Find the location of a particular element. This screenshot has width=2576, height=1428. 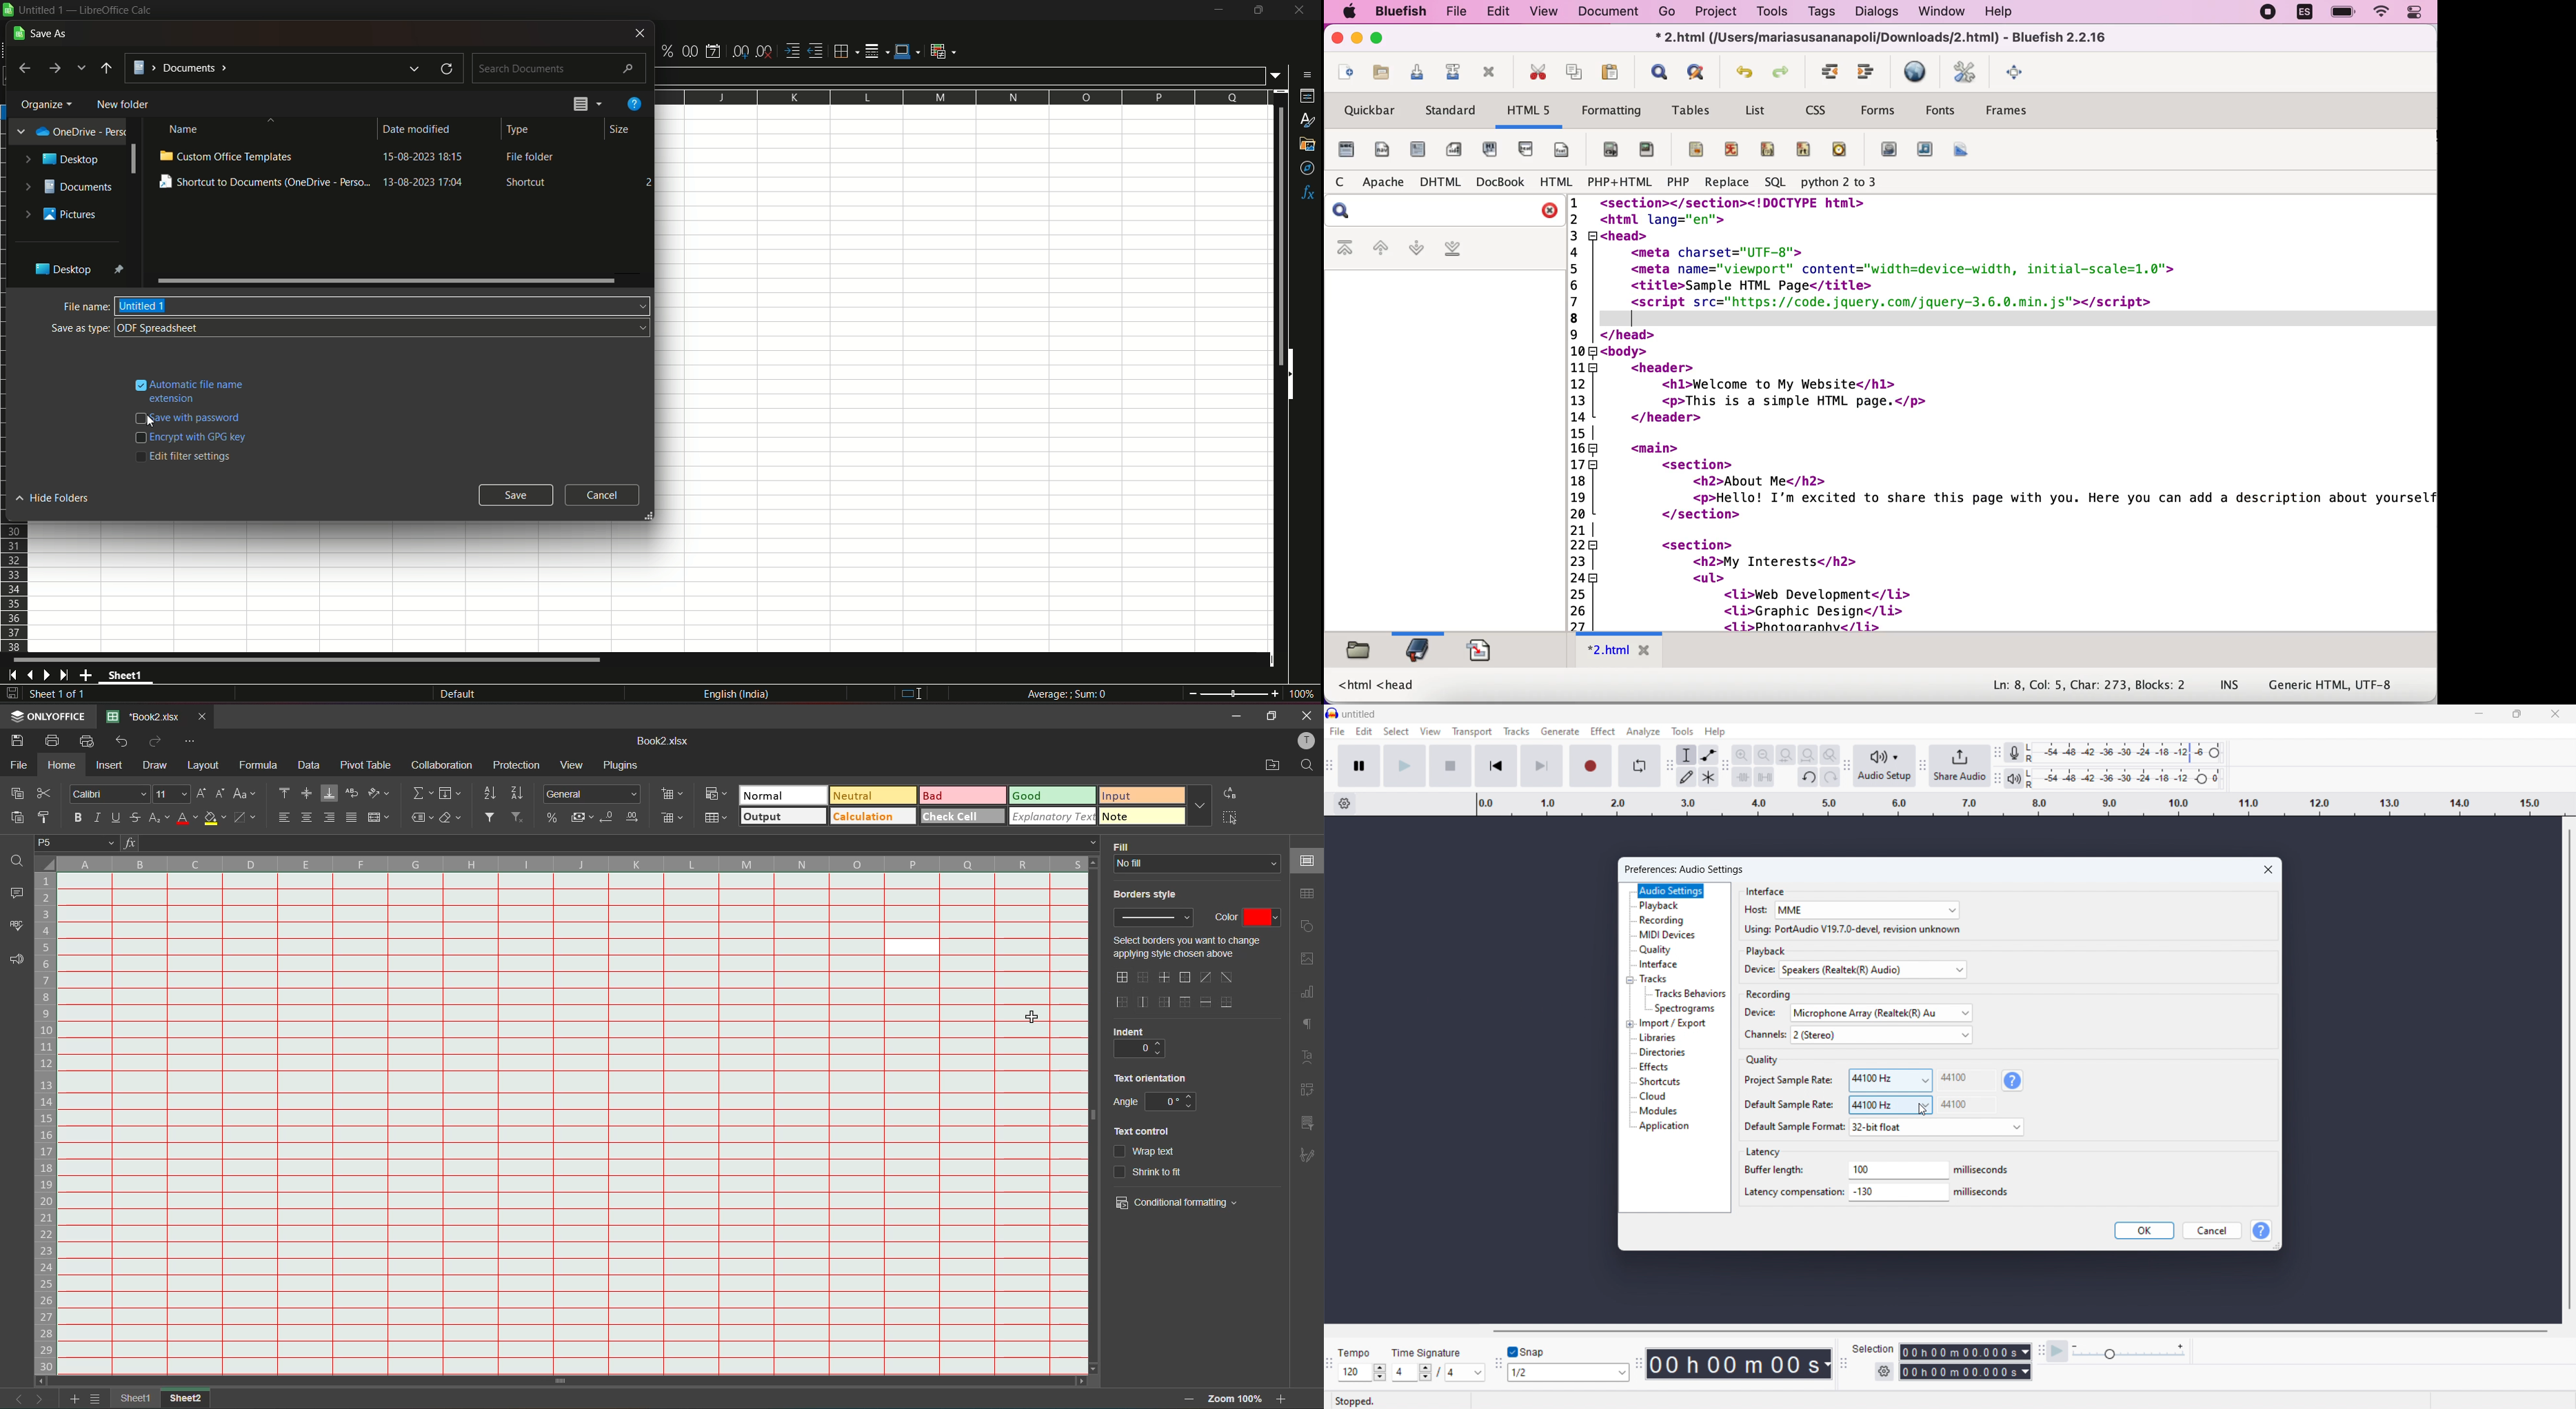

toggle zoom is located at coordinates (1830, 754).